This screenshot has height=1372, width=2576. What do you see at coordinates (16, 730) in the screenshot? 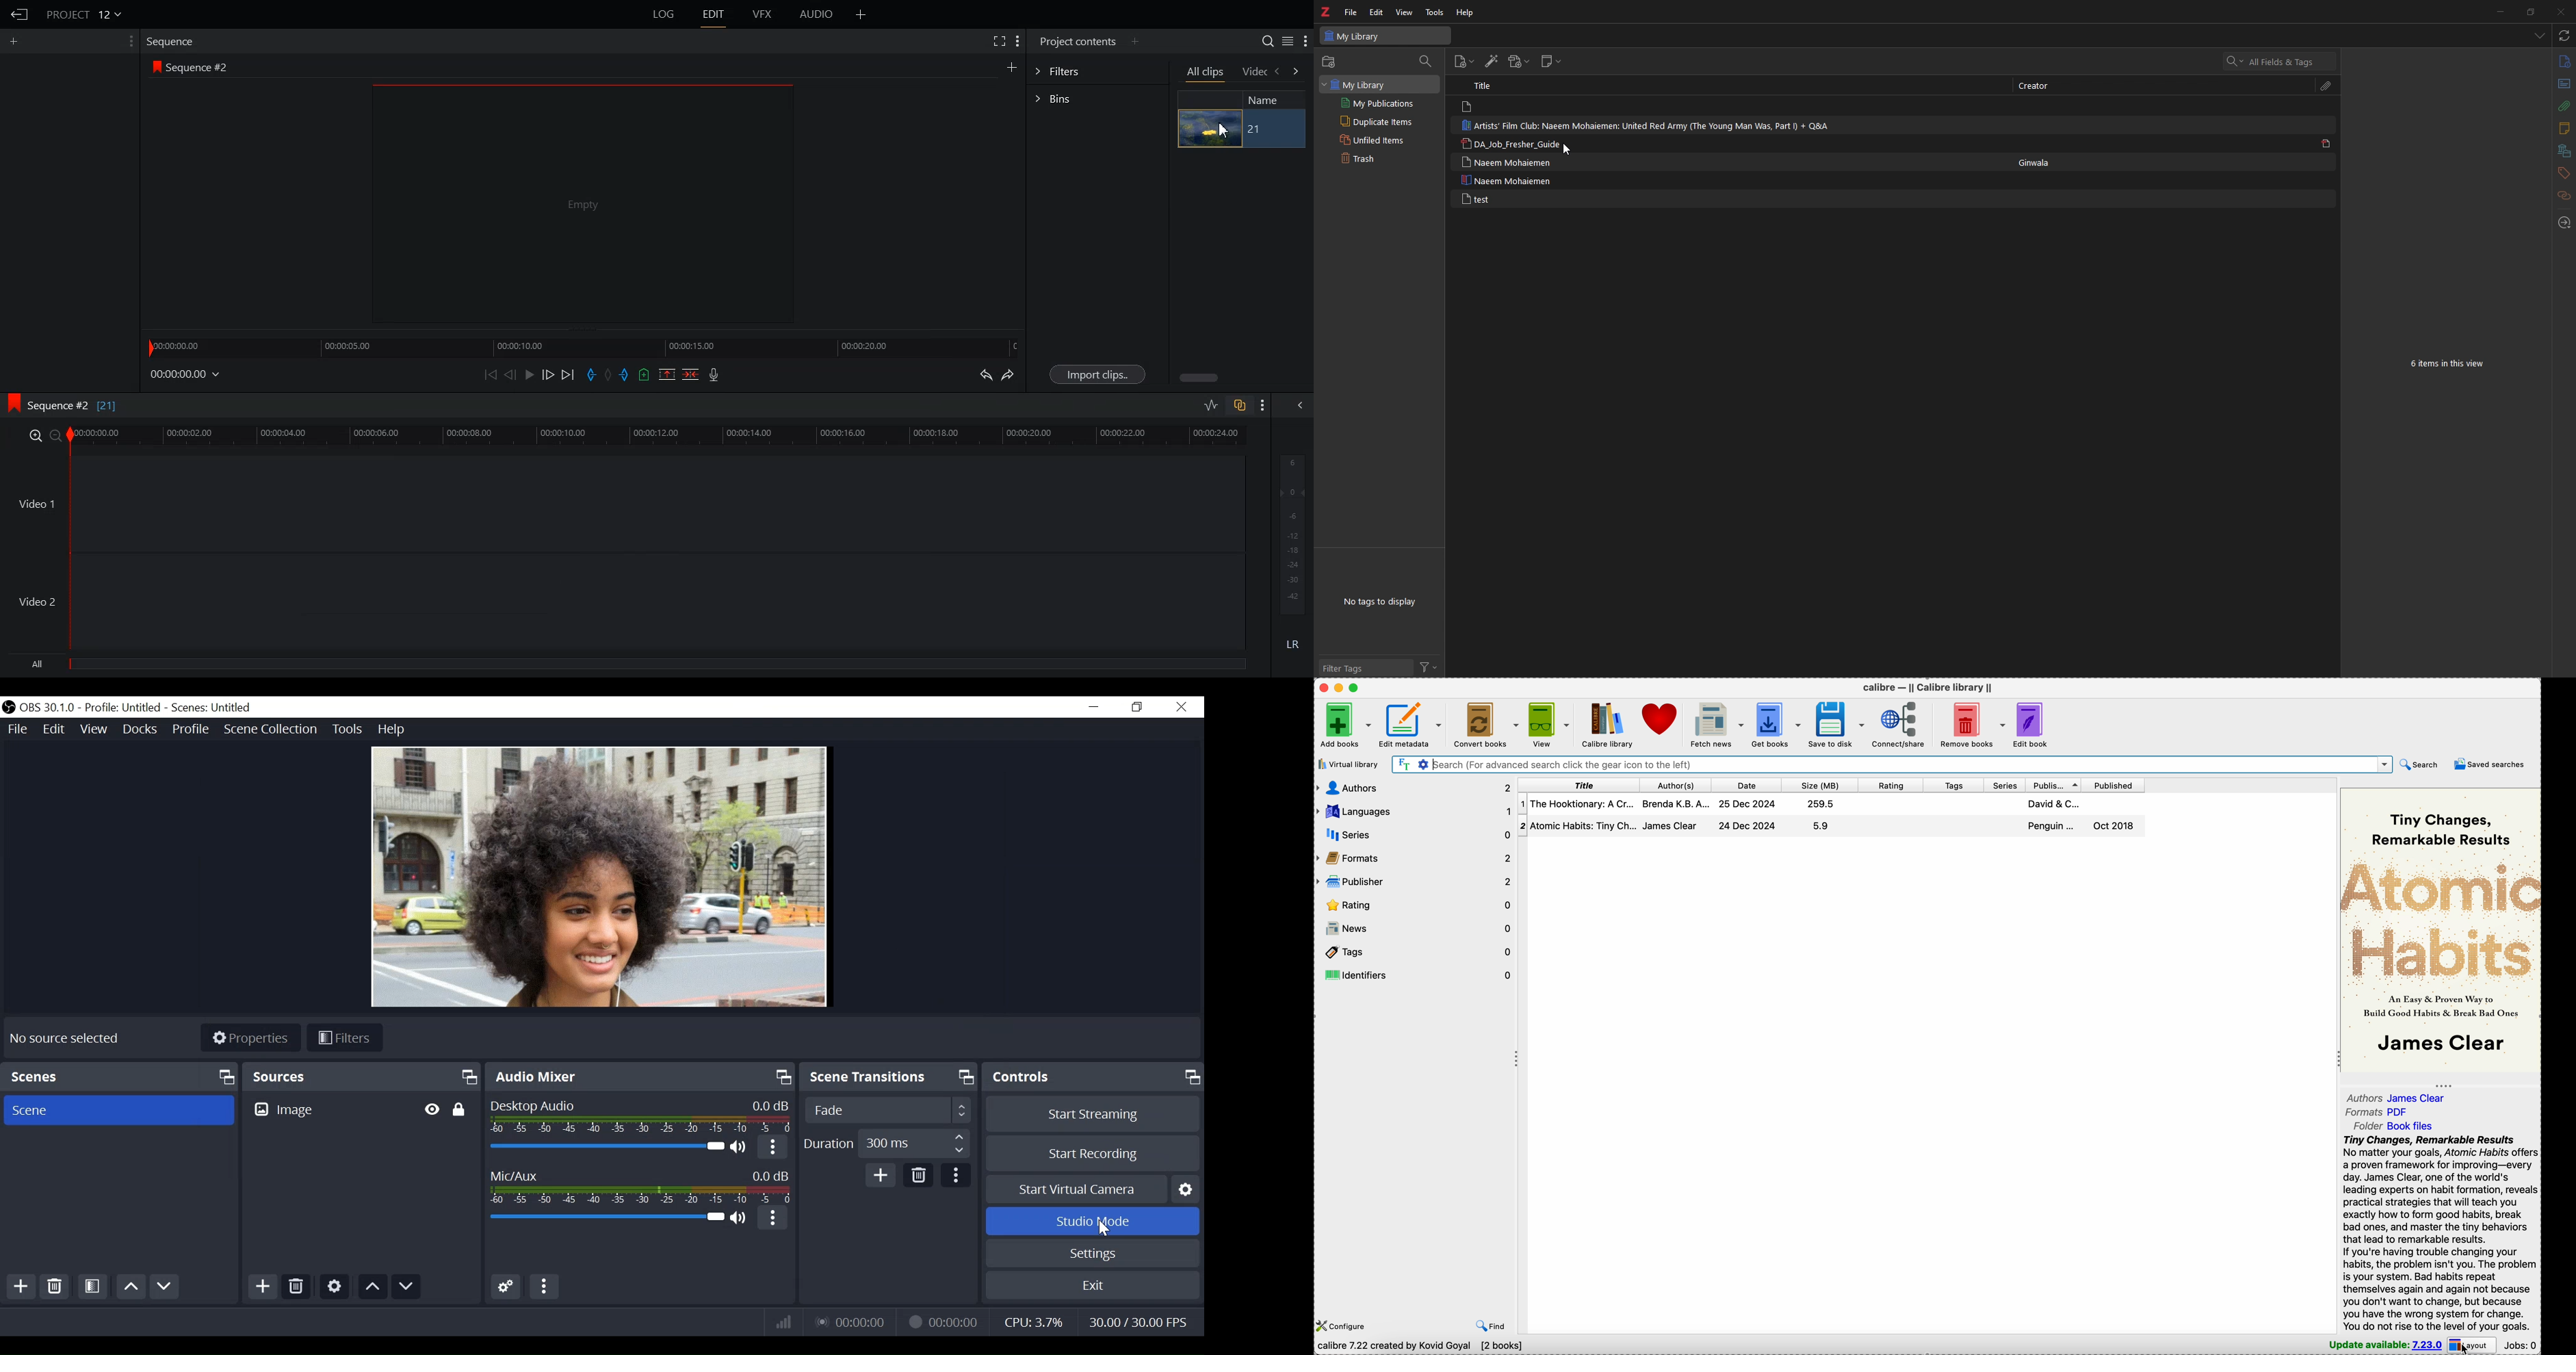
I see `File` at bounding box center [16, 730].